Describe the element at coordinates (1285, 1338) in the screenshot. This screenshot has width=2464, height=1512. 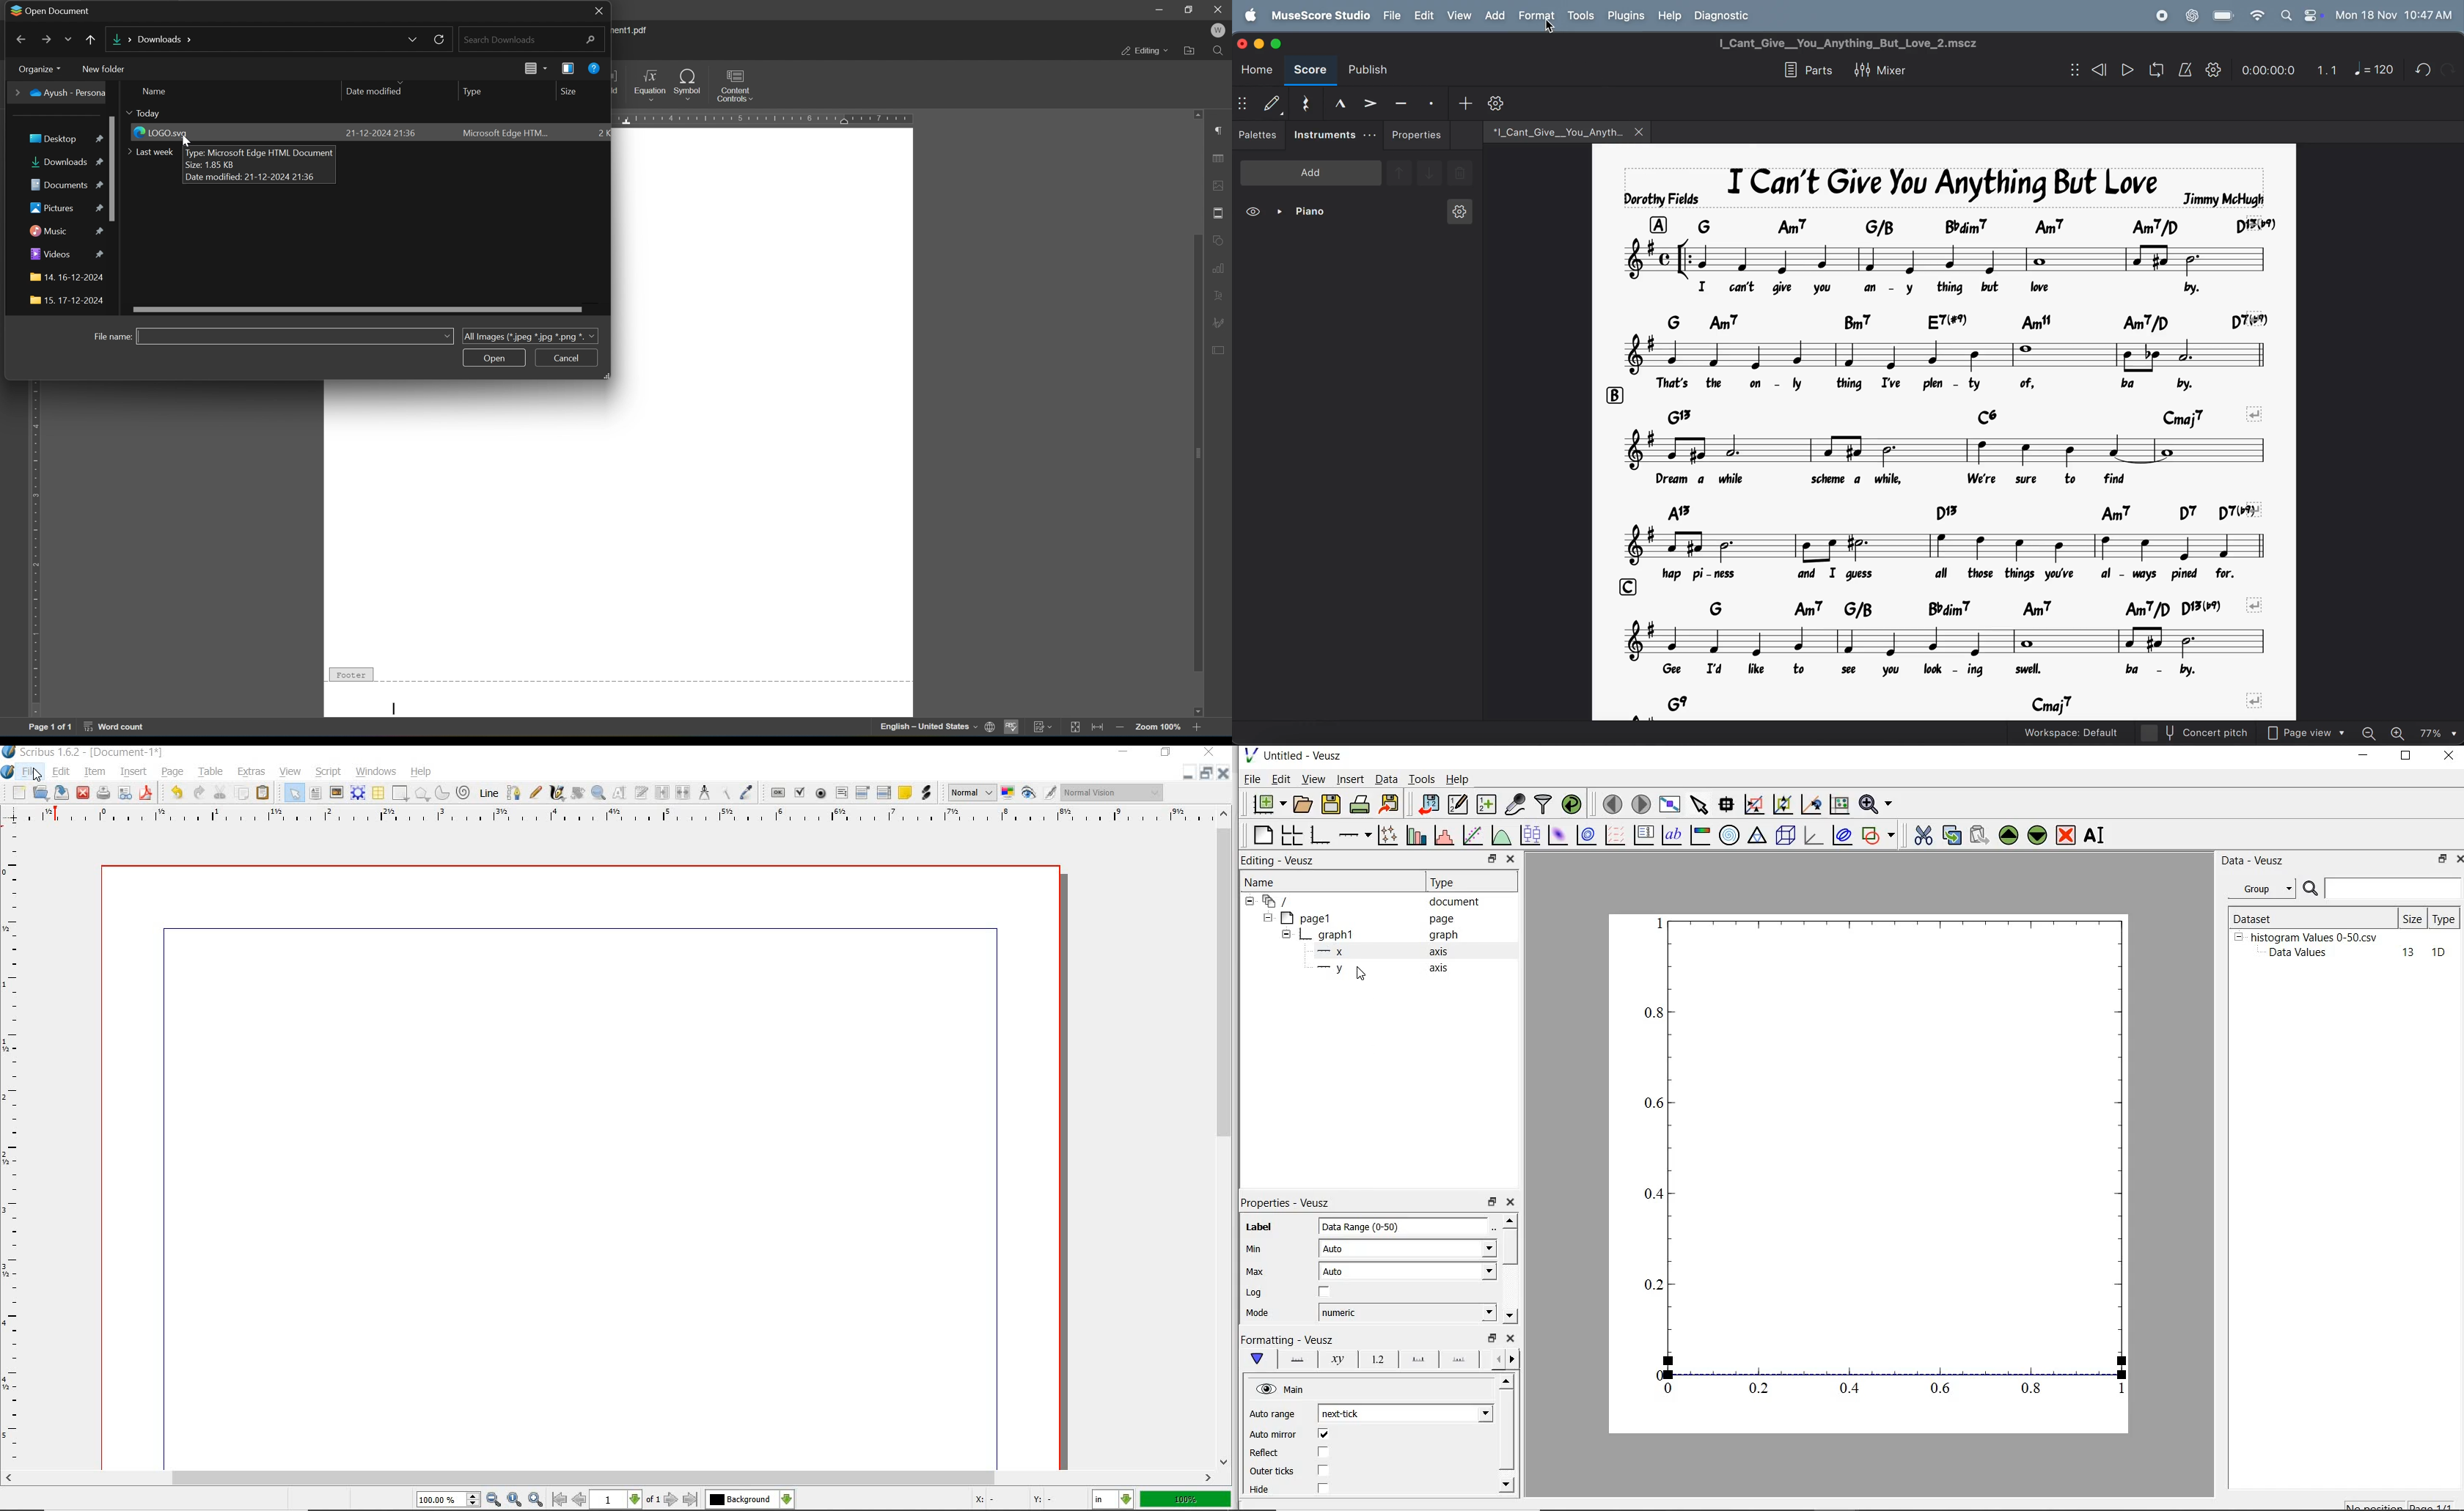
I see `|Formatting - Veusz` at that location.